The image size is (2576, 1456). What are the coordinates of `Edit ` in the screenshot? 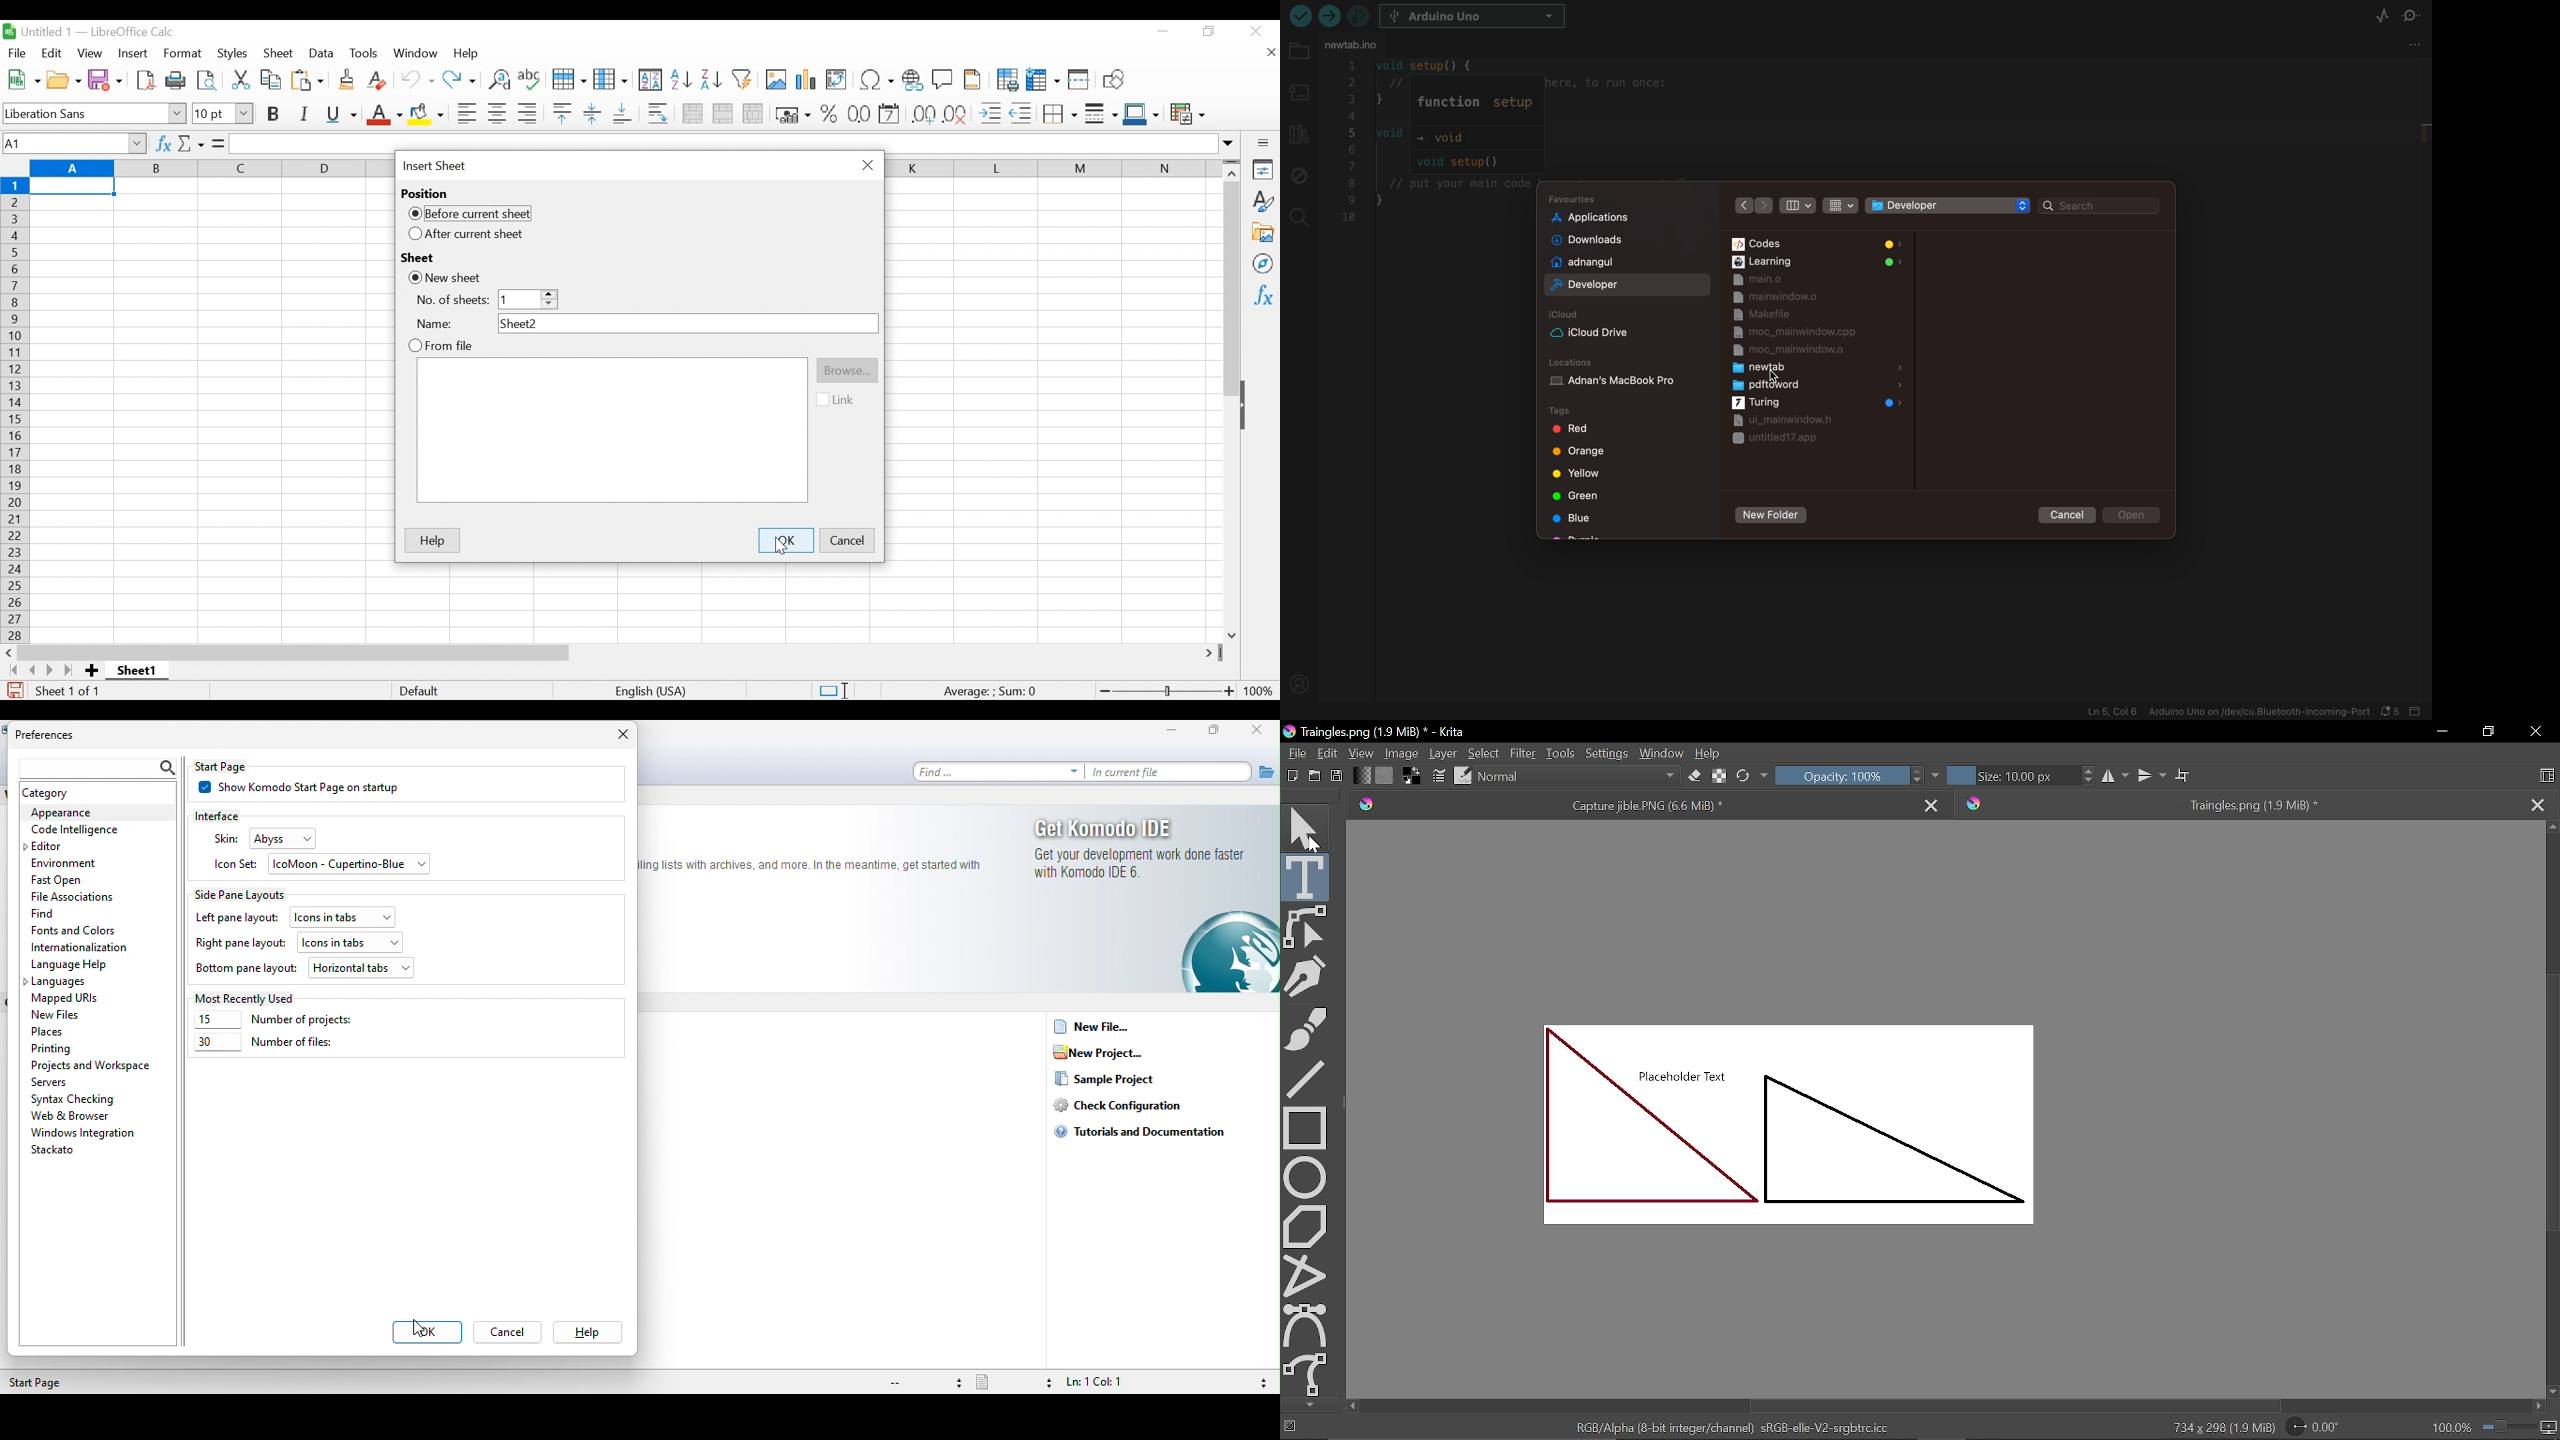 It's located at (1330, 754).